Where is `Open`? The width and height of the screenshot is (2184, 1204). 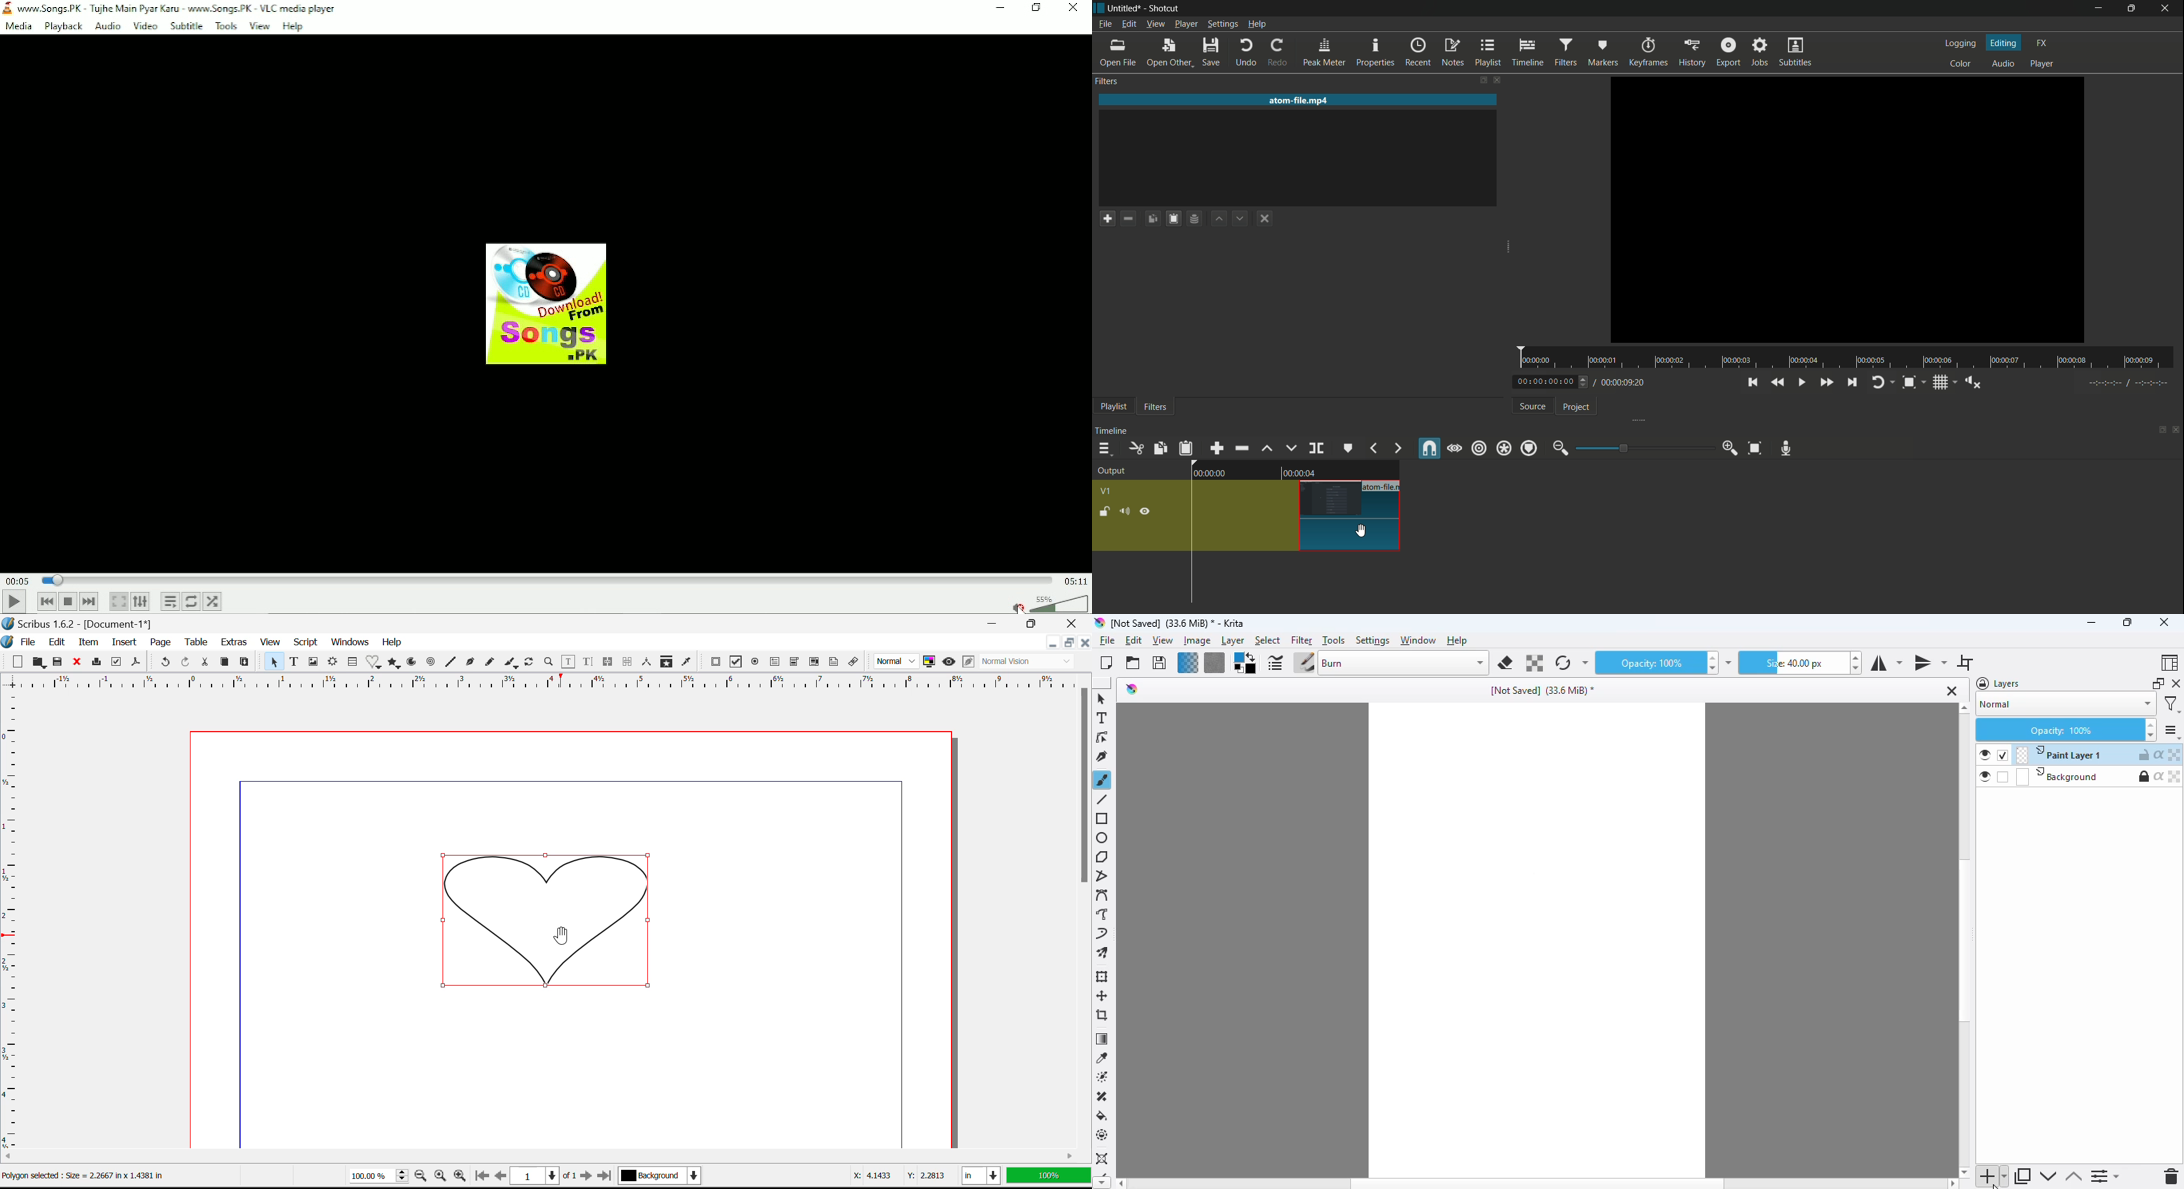
Open is located at coordinates (40, 662).